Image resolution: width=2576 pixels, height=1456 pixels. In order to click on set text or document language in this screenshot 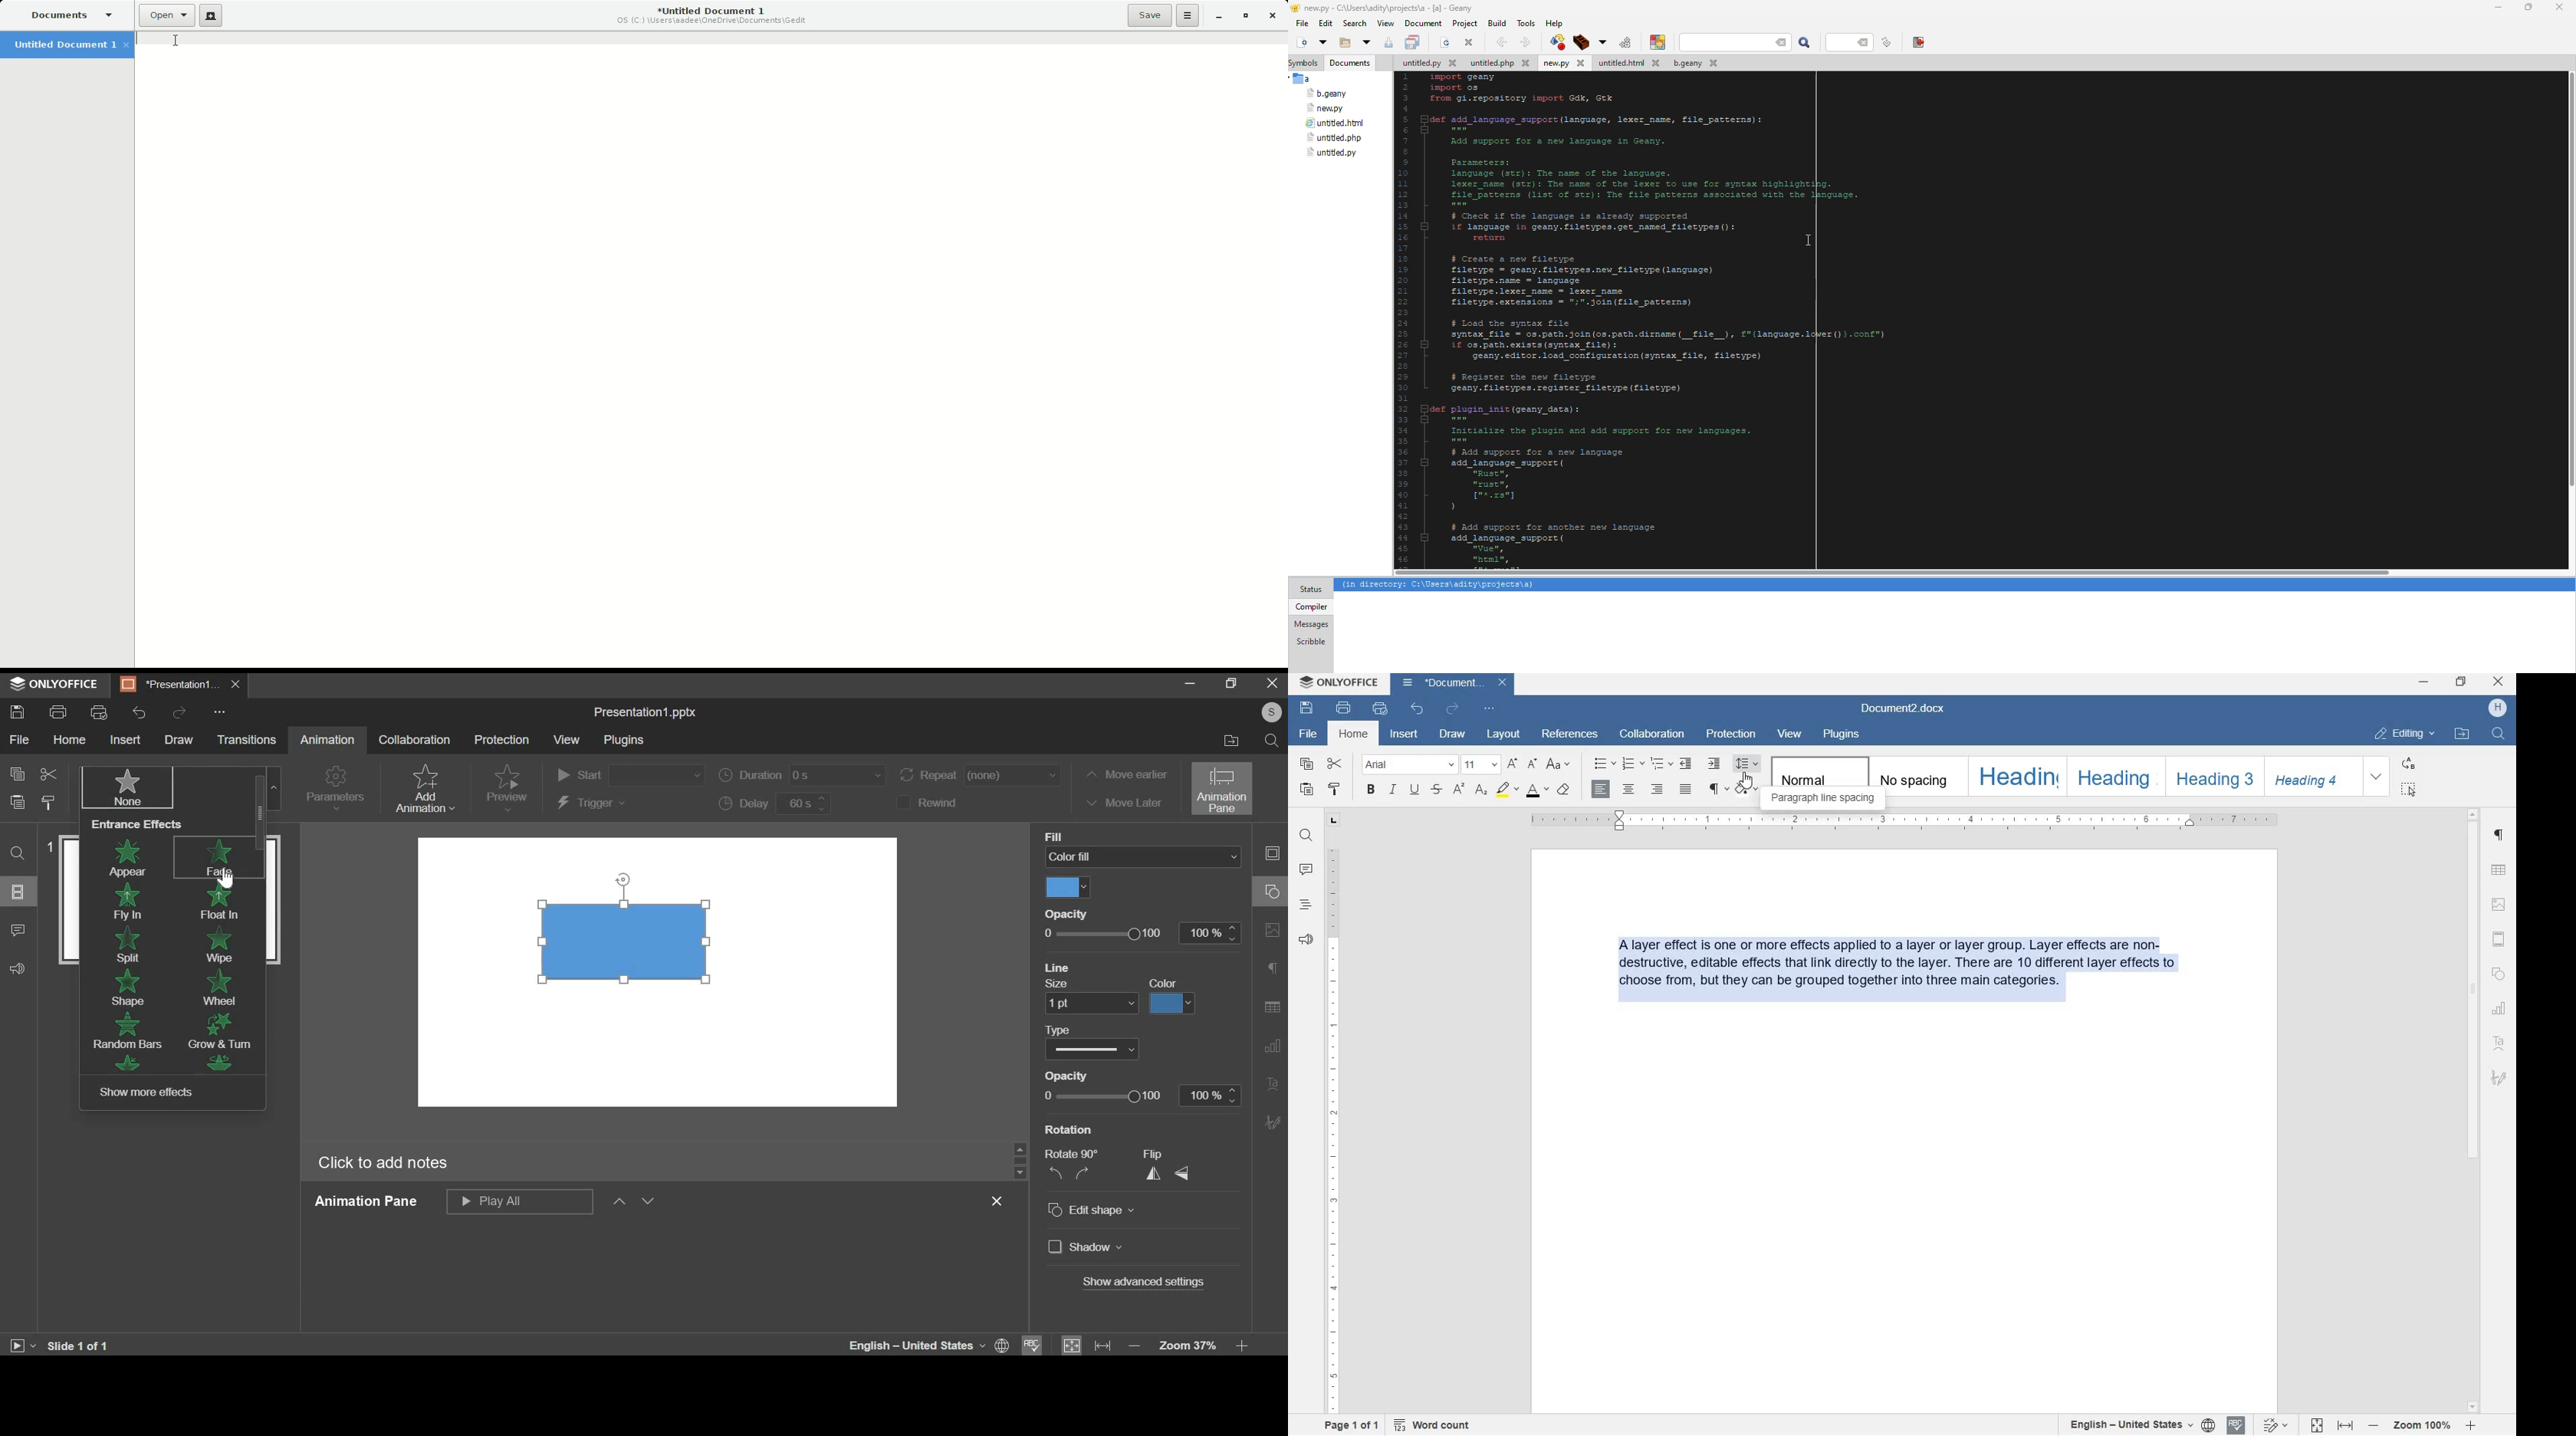, I will do `click(2139, 1425)`.